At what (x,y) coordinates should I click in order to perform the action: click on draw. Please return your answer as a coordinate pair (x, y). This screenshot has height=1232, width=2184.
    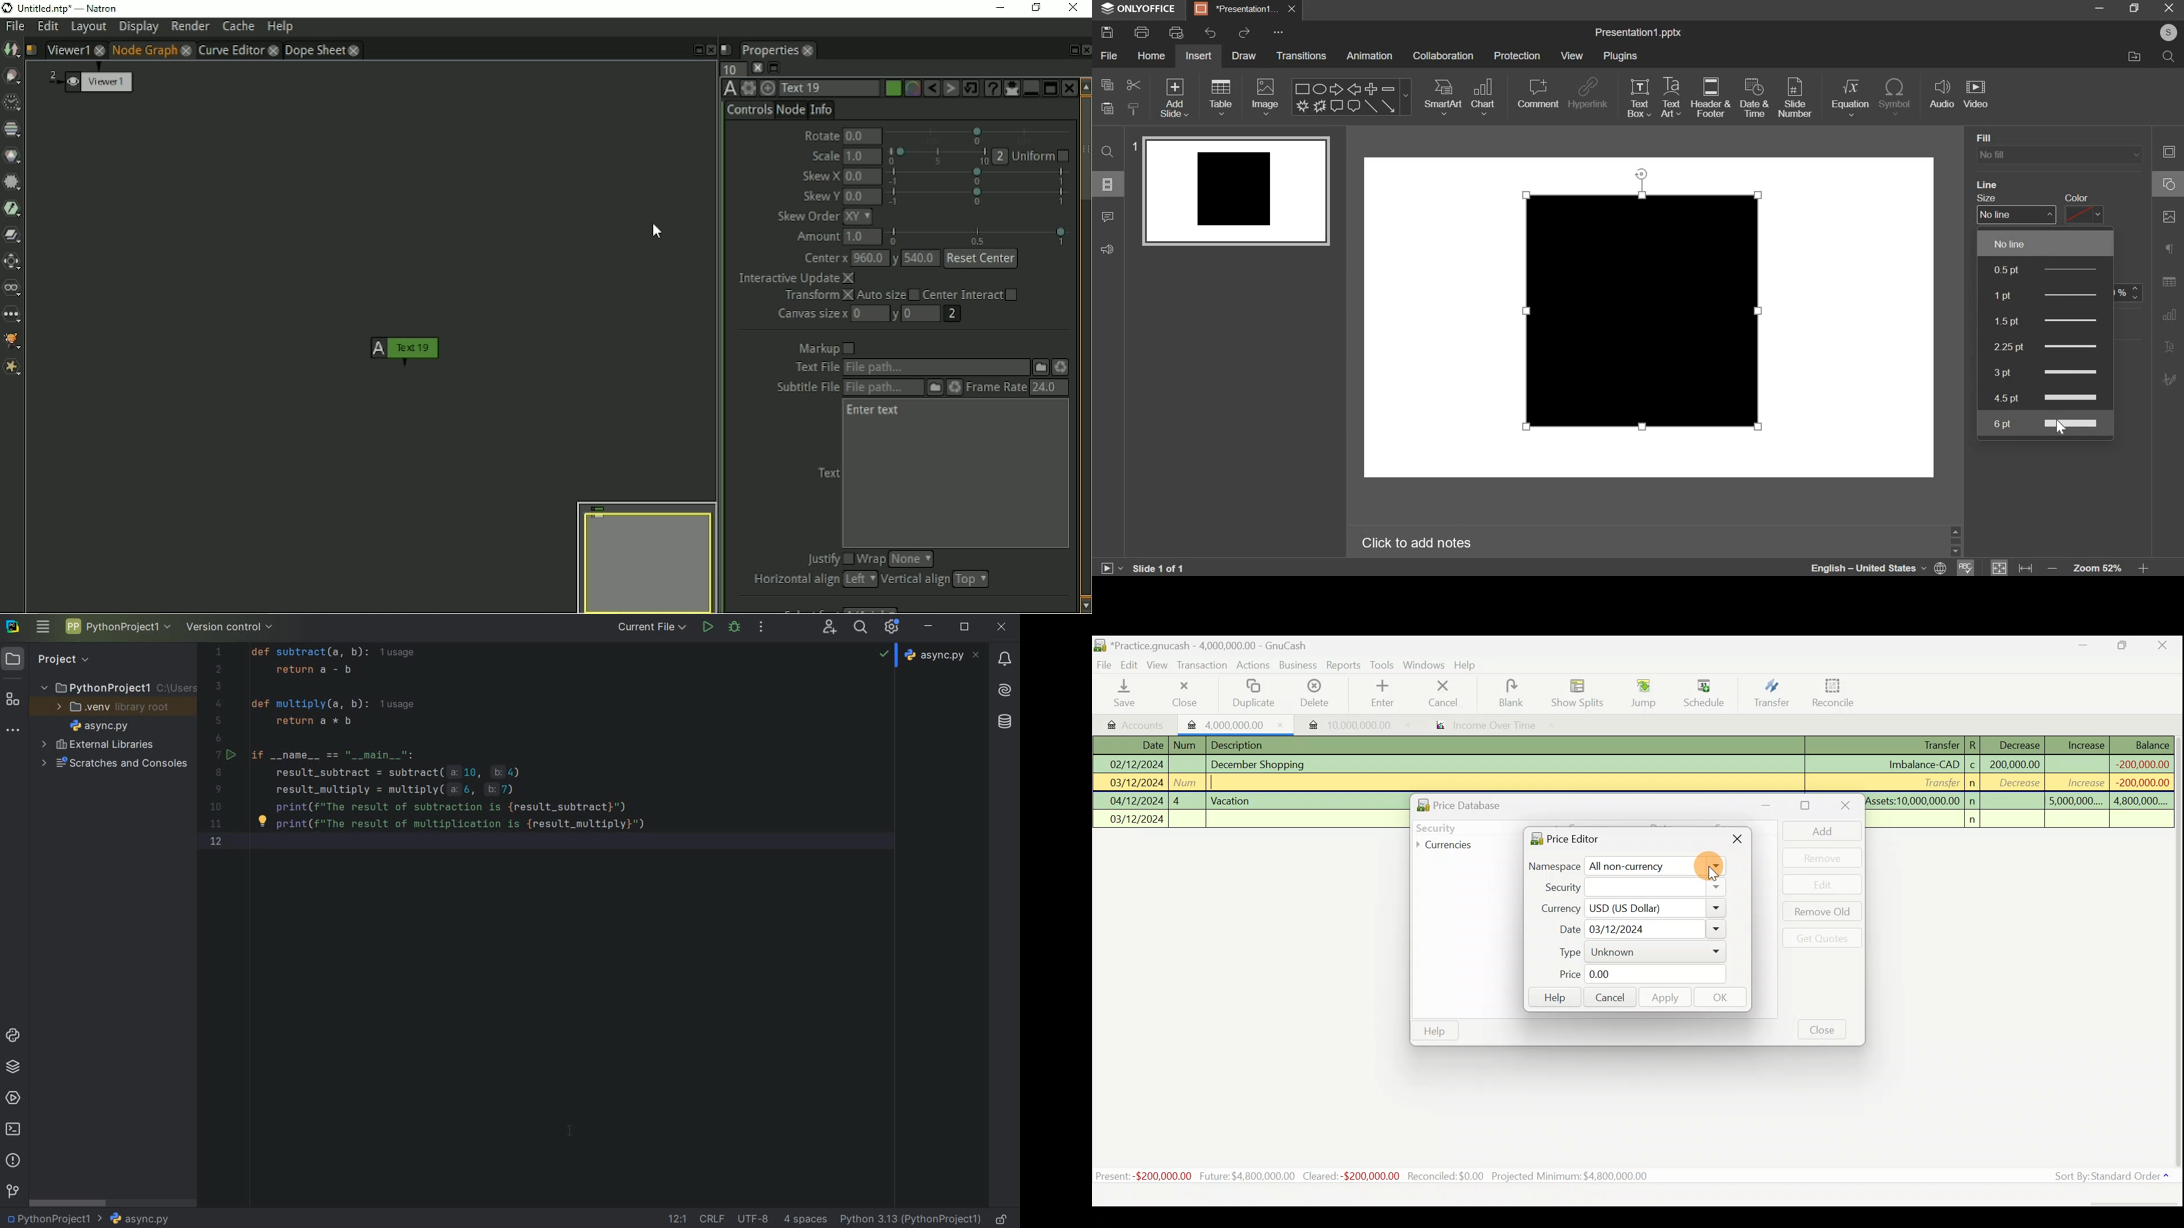
    Looking at the image, I should click on (1244, 57).